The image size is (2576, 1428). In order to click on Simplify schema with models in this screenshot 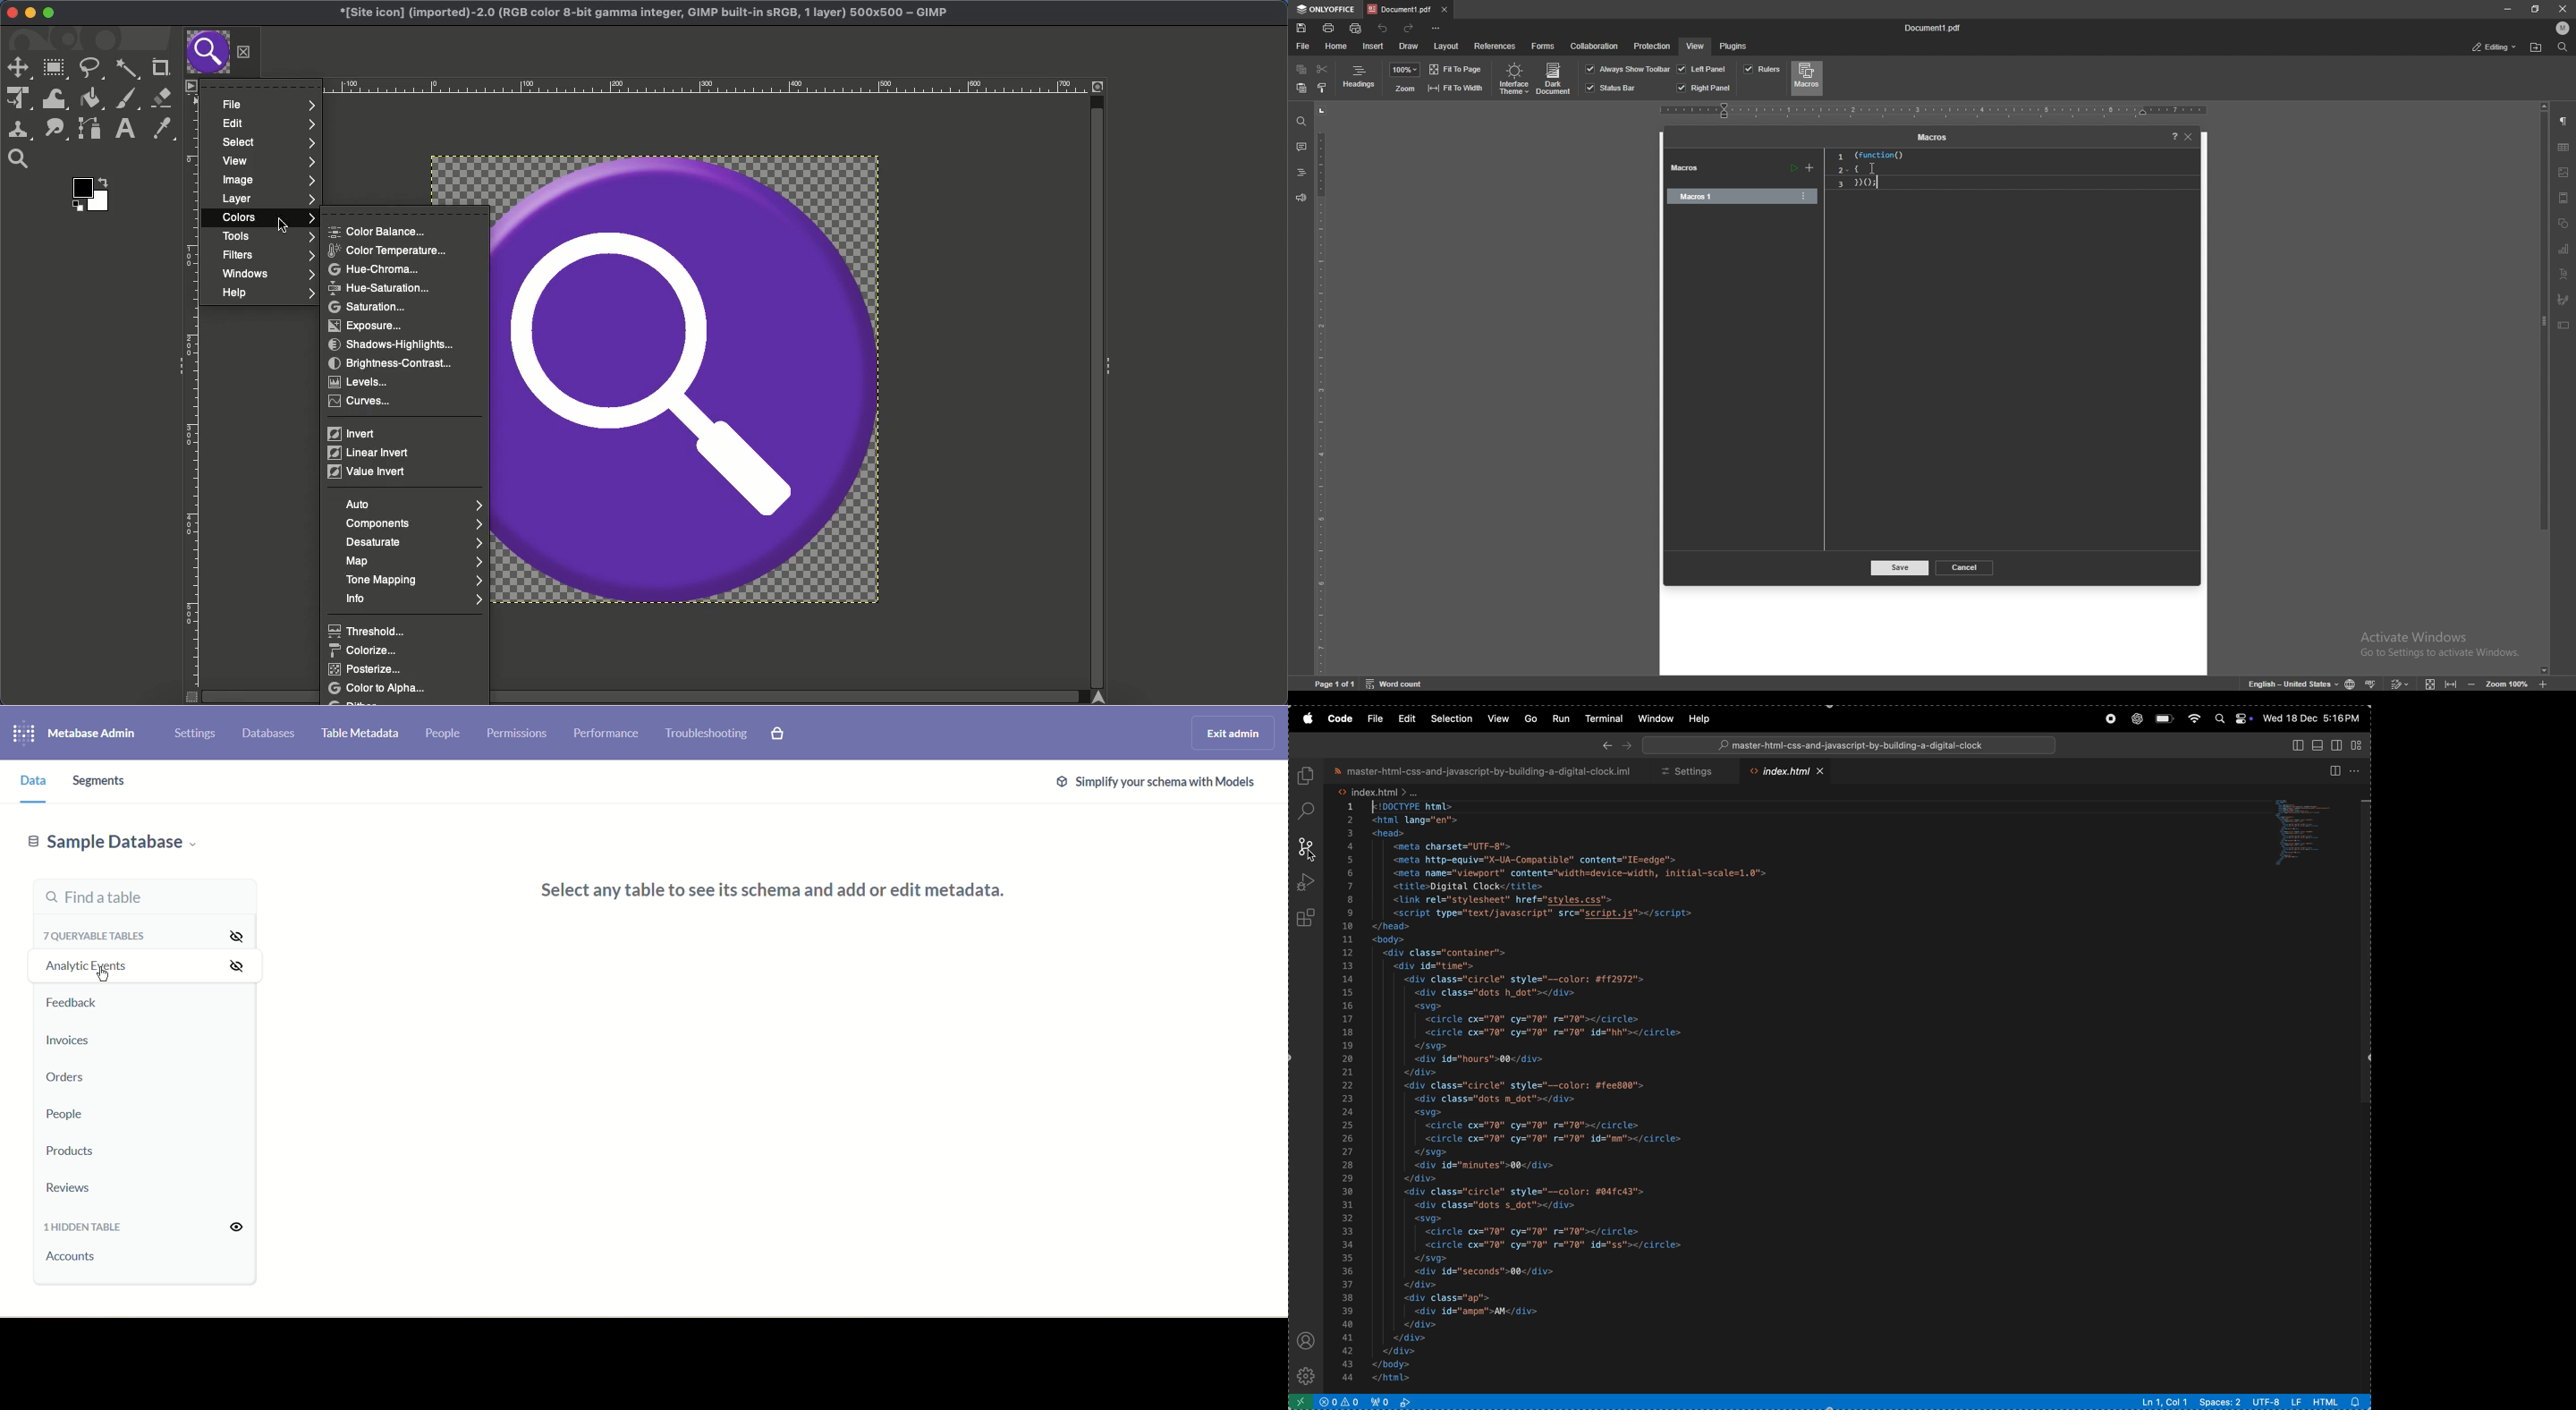, I will do `click(1152, 785)`.